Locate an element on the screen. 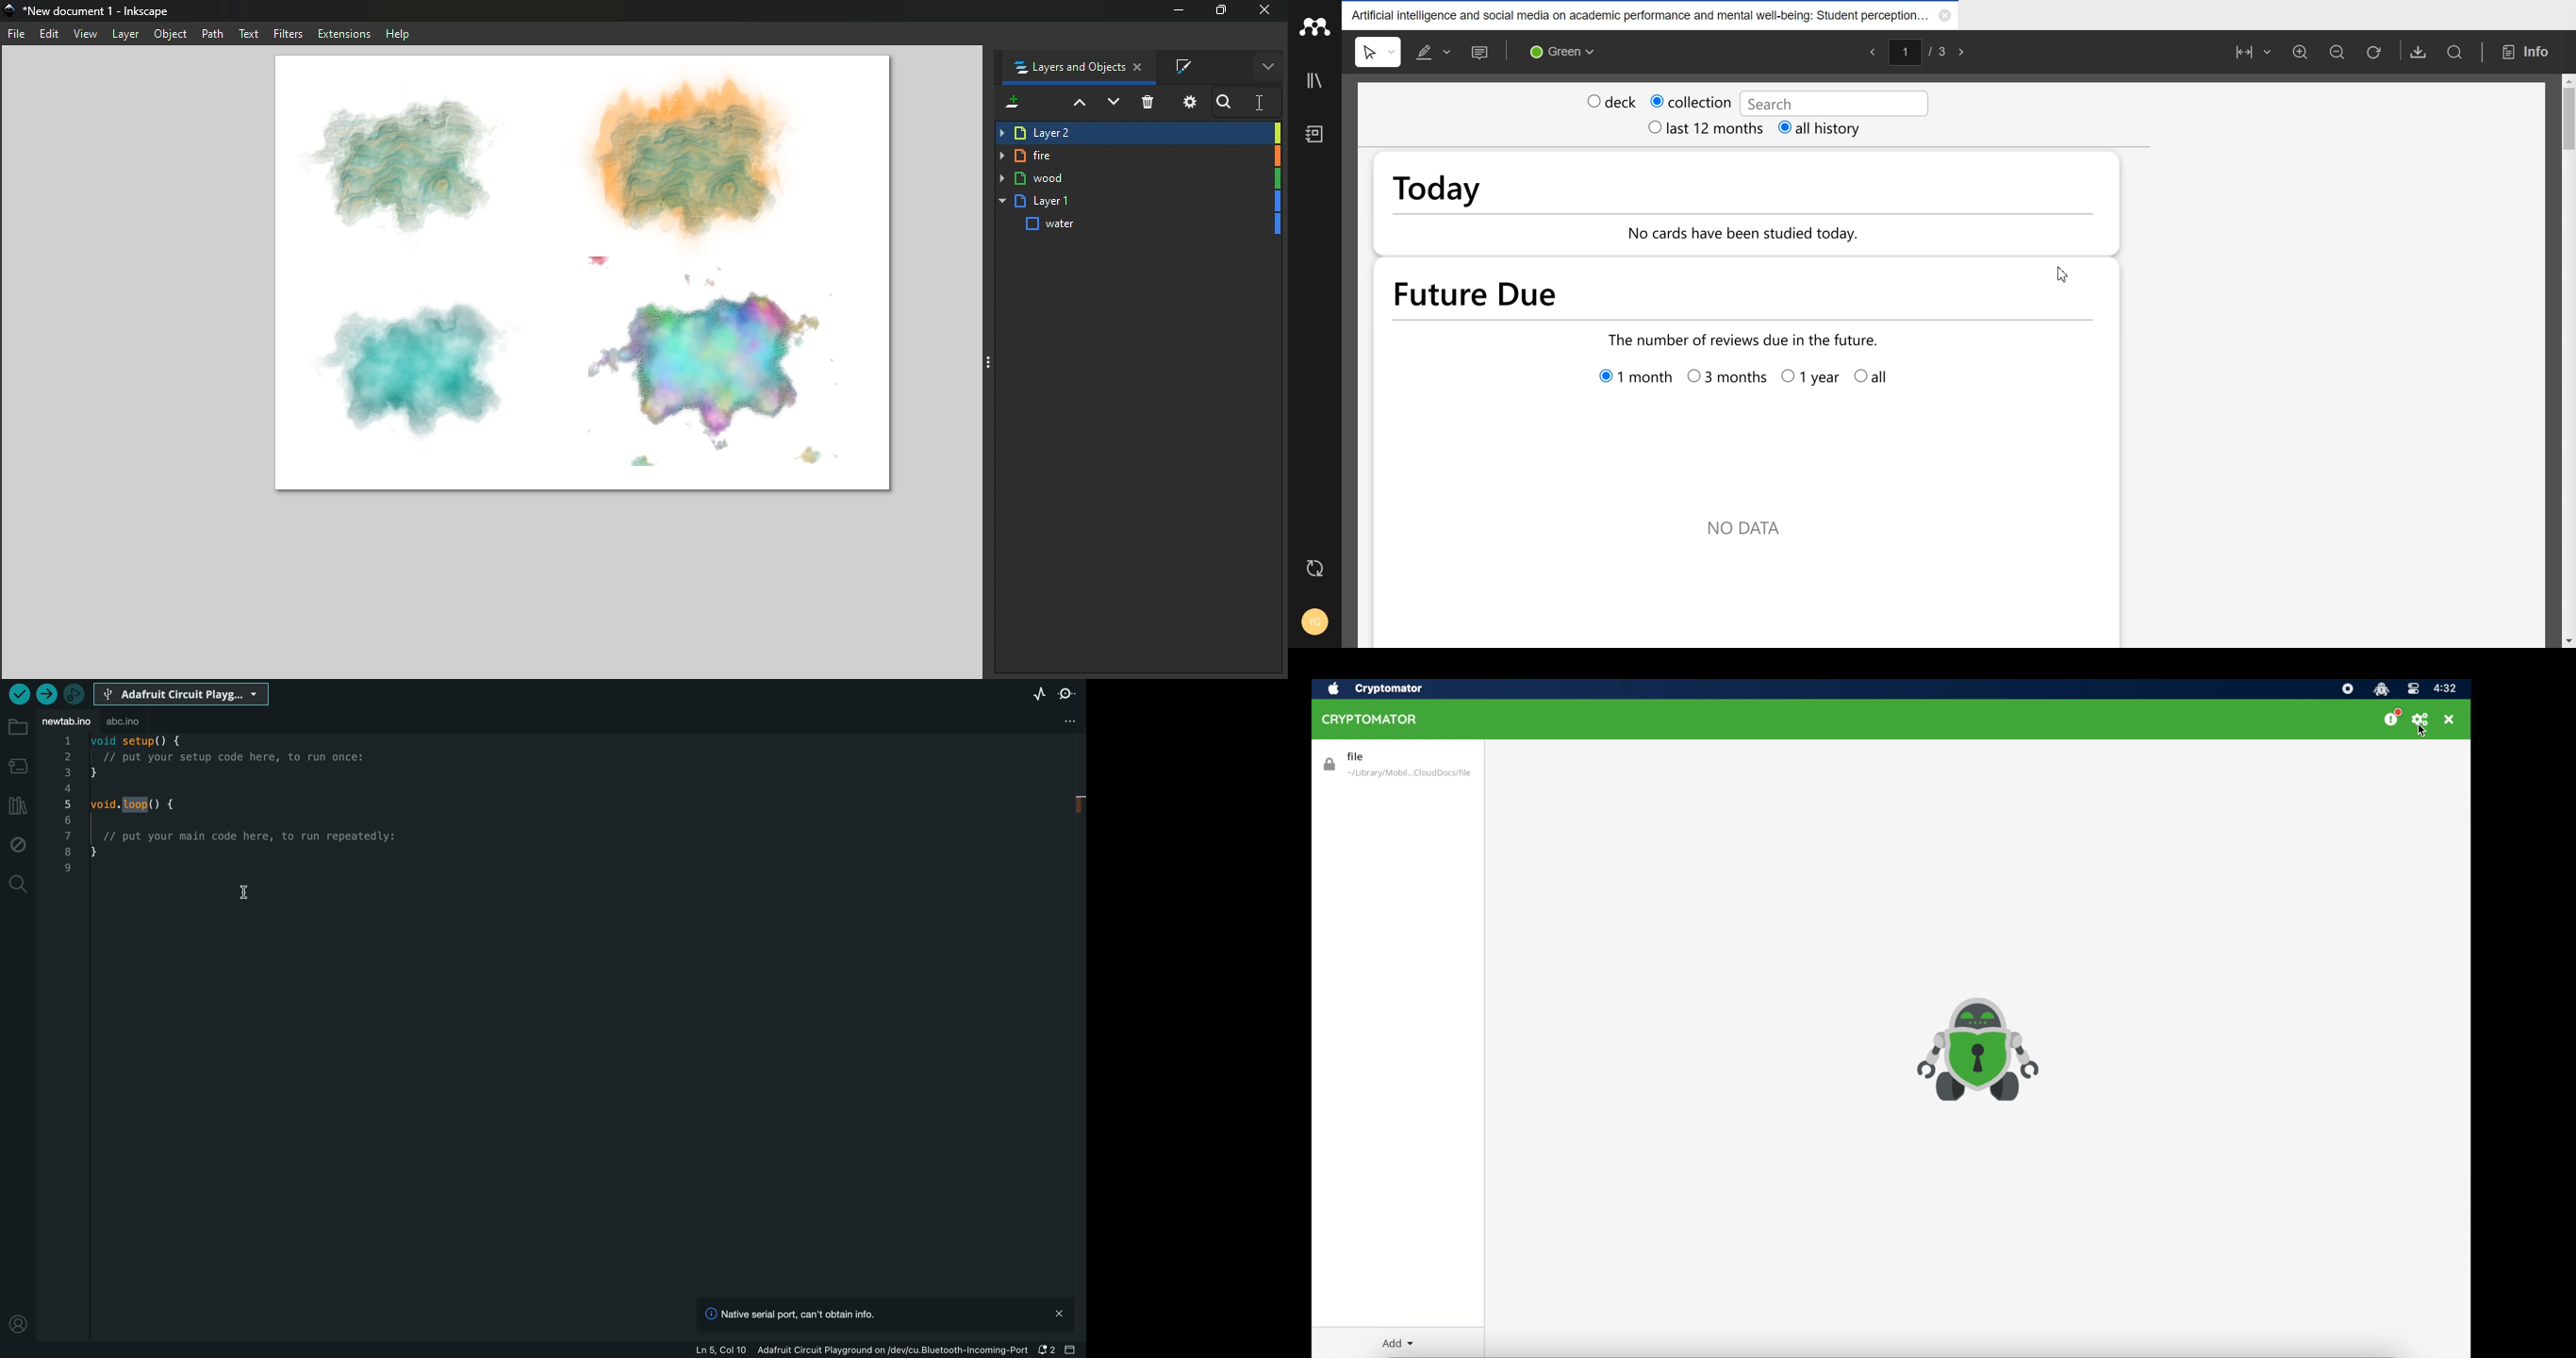 The image size is (2576, 1372). File is located at coordinates (18, 34).